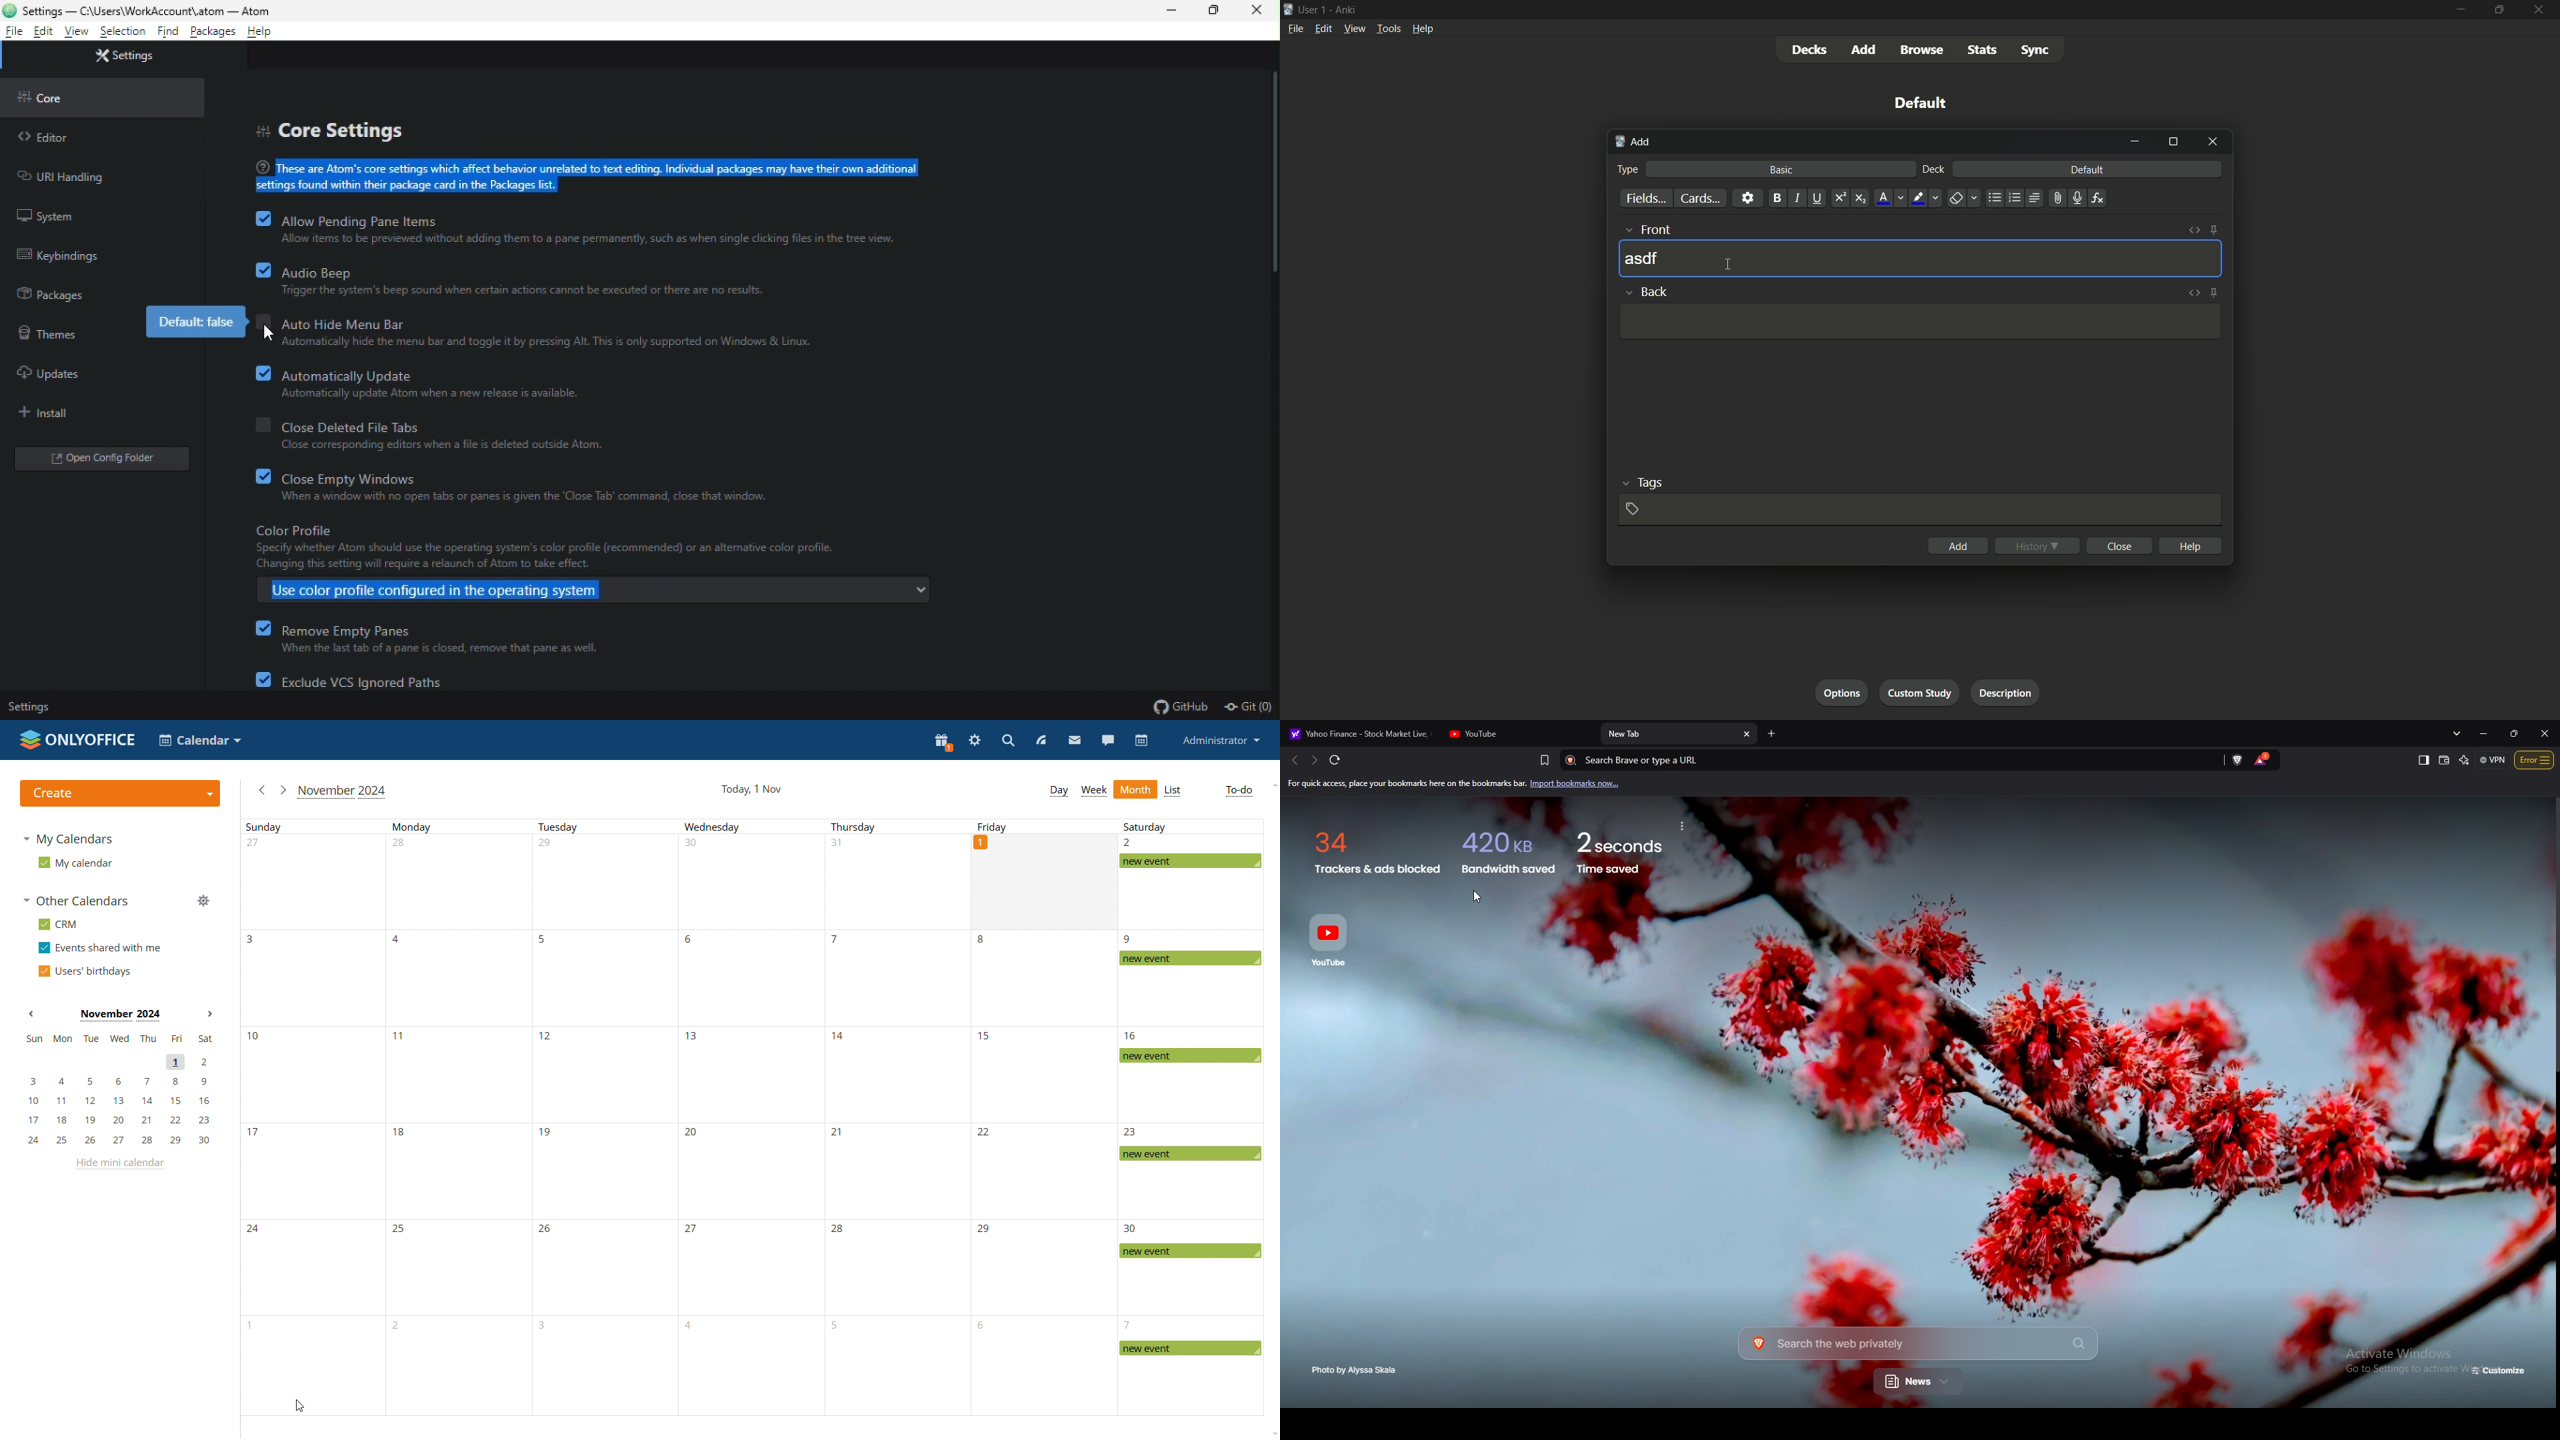  What do you see at coordinates (1782, 169) in the screenshot?
I see `basic` at bounding box center [1782, 169].